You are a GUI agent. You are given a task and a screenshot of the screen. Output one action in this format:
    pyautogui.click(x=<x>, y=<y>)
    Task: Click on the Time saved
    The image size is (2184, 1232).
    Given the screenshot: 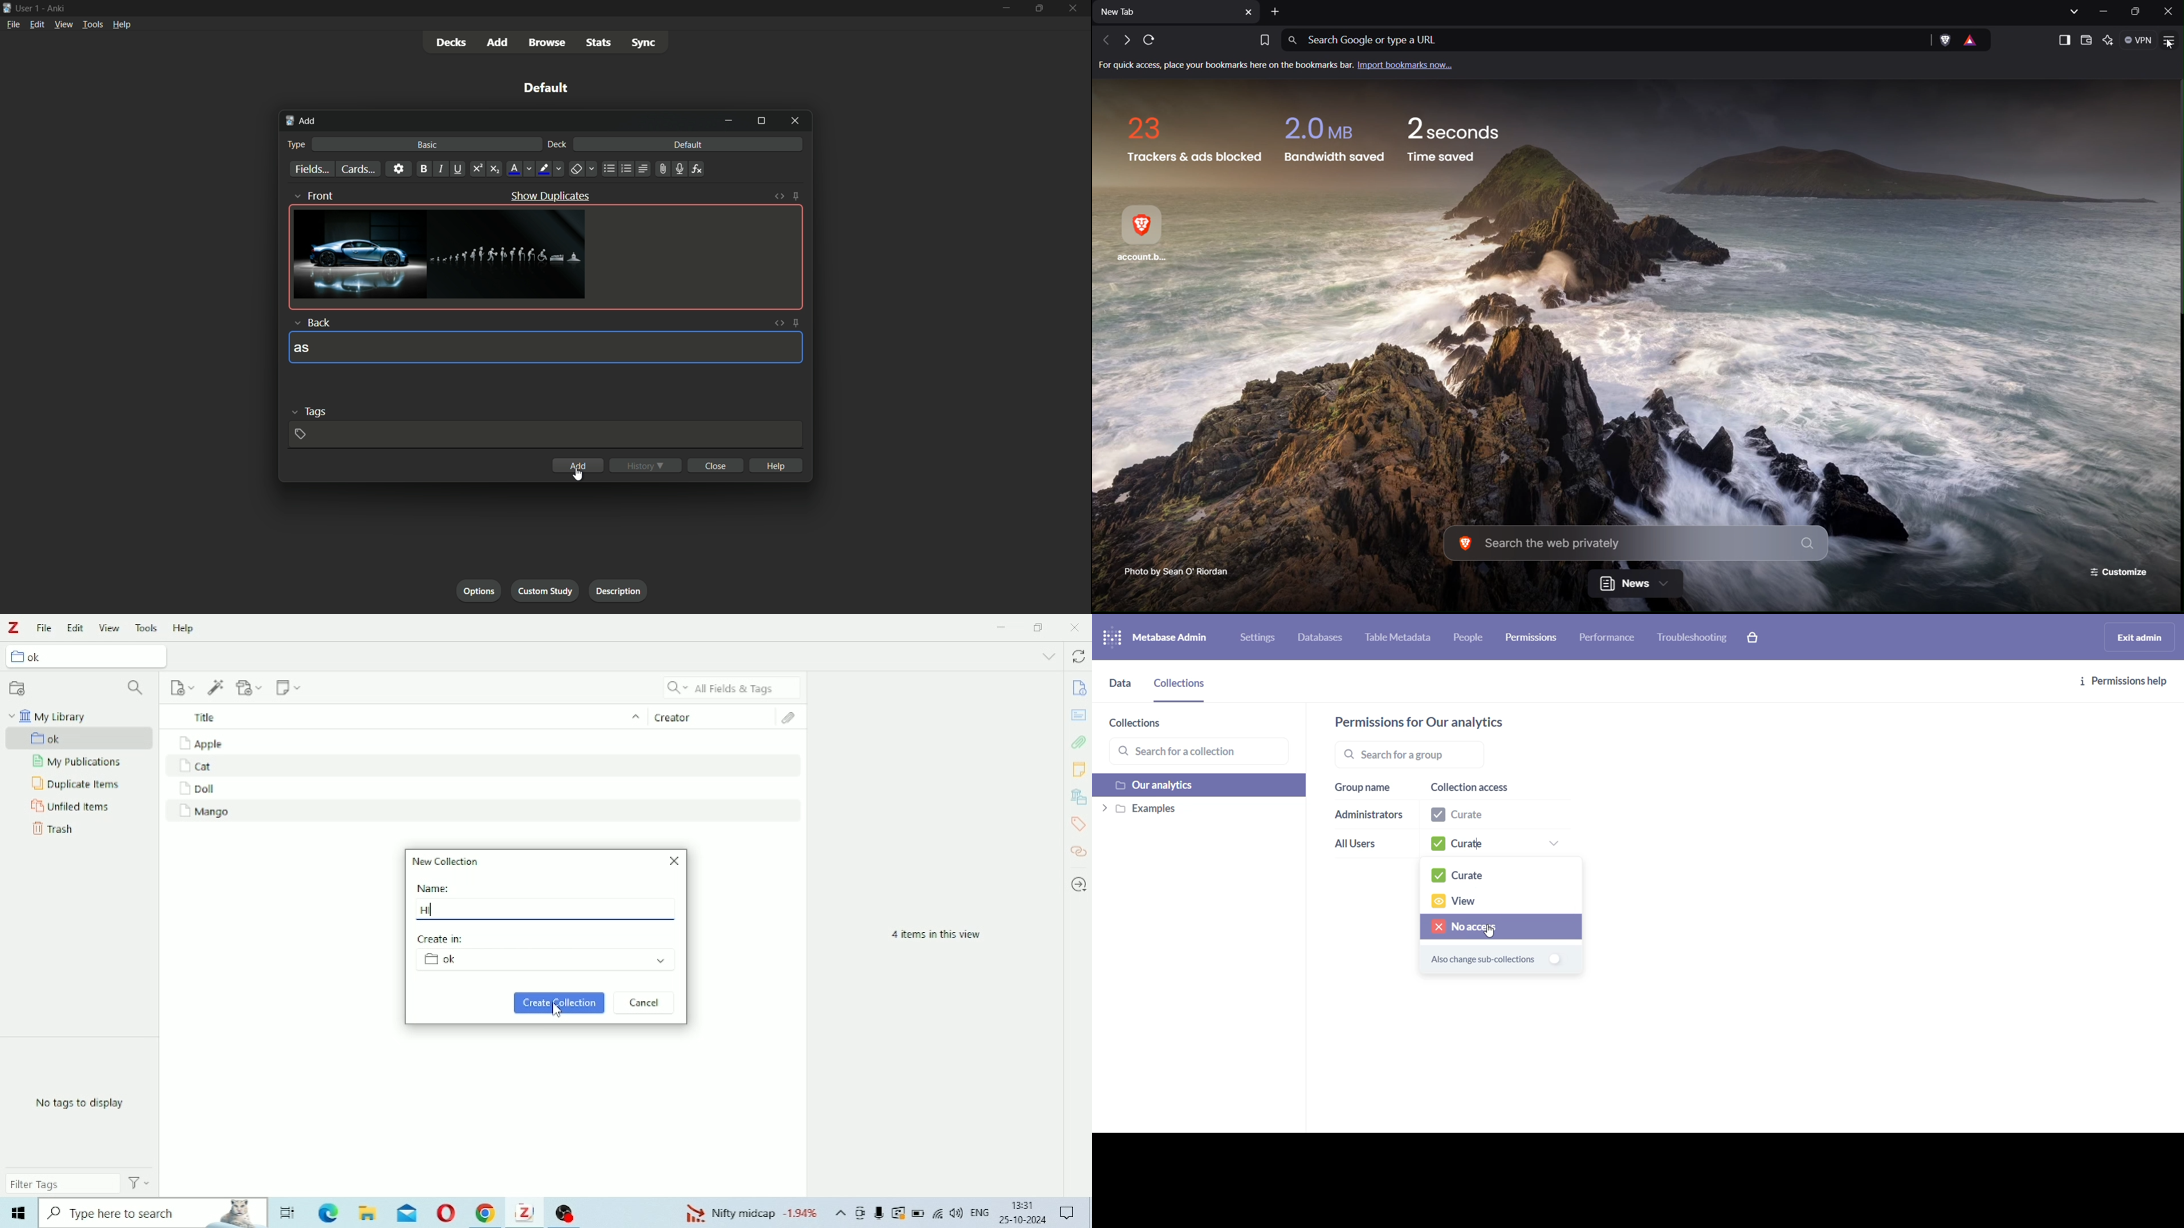 What is the action you would take?
    pyautogui.click(x=1456, y=143)
    